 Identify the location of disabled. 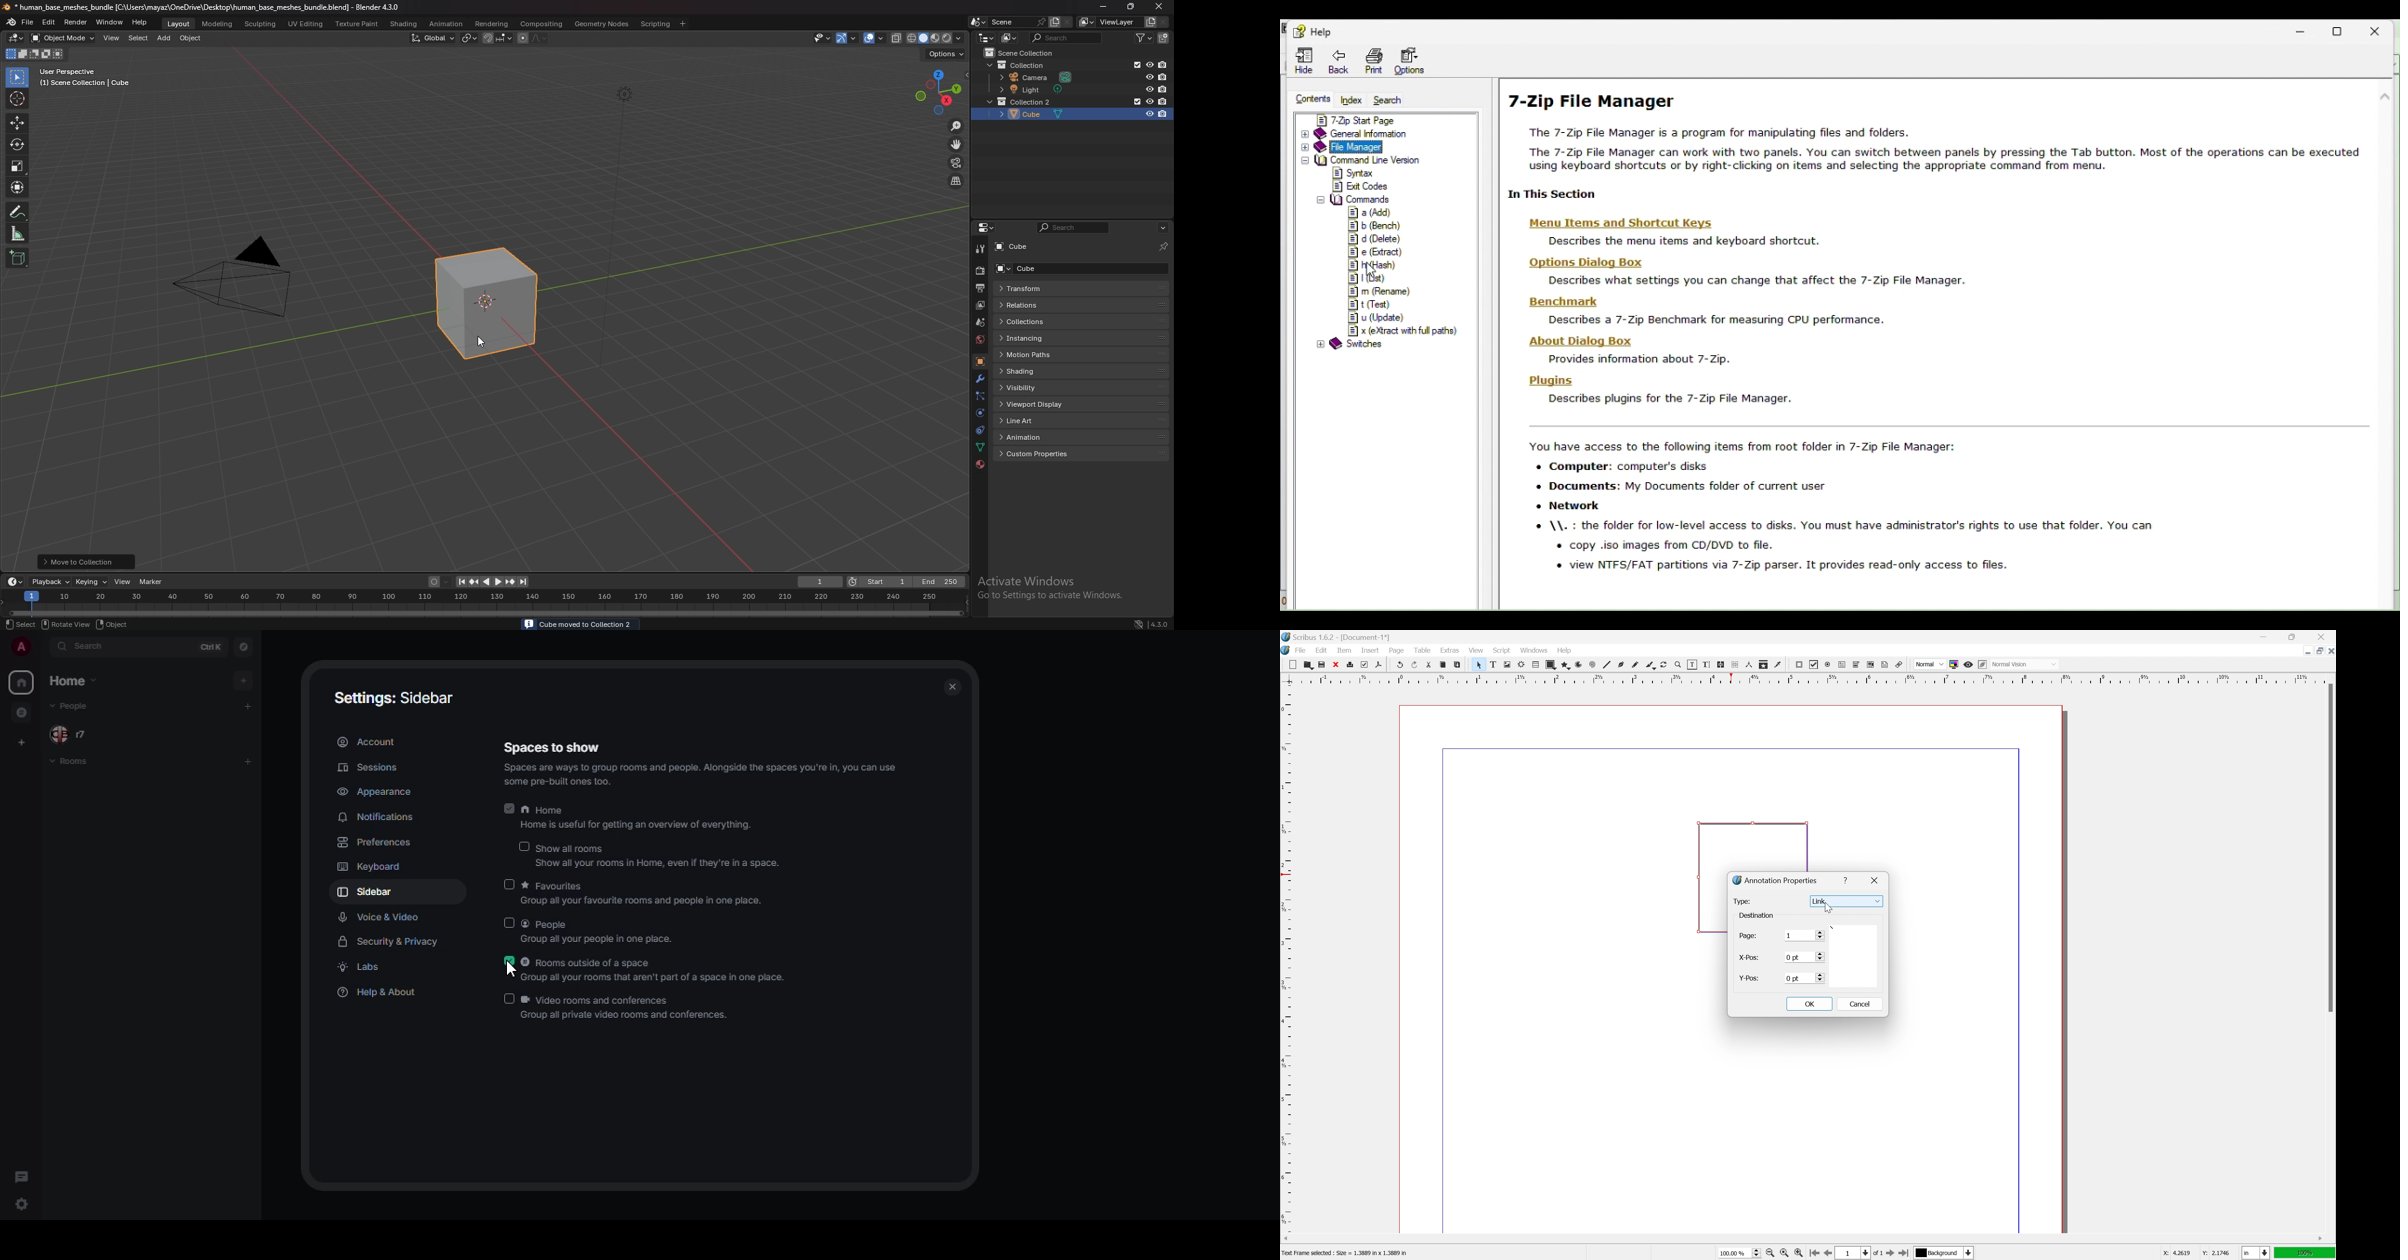
(509, 998).